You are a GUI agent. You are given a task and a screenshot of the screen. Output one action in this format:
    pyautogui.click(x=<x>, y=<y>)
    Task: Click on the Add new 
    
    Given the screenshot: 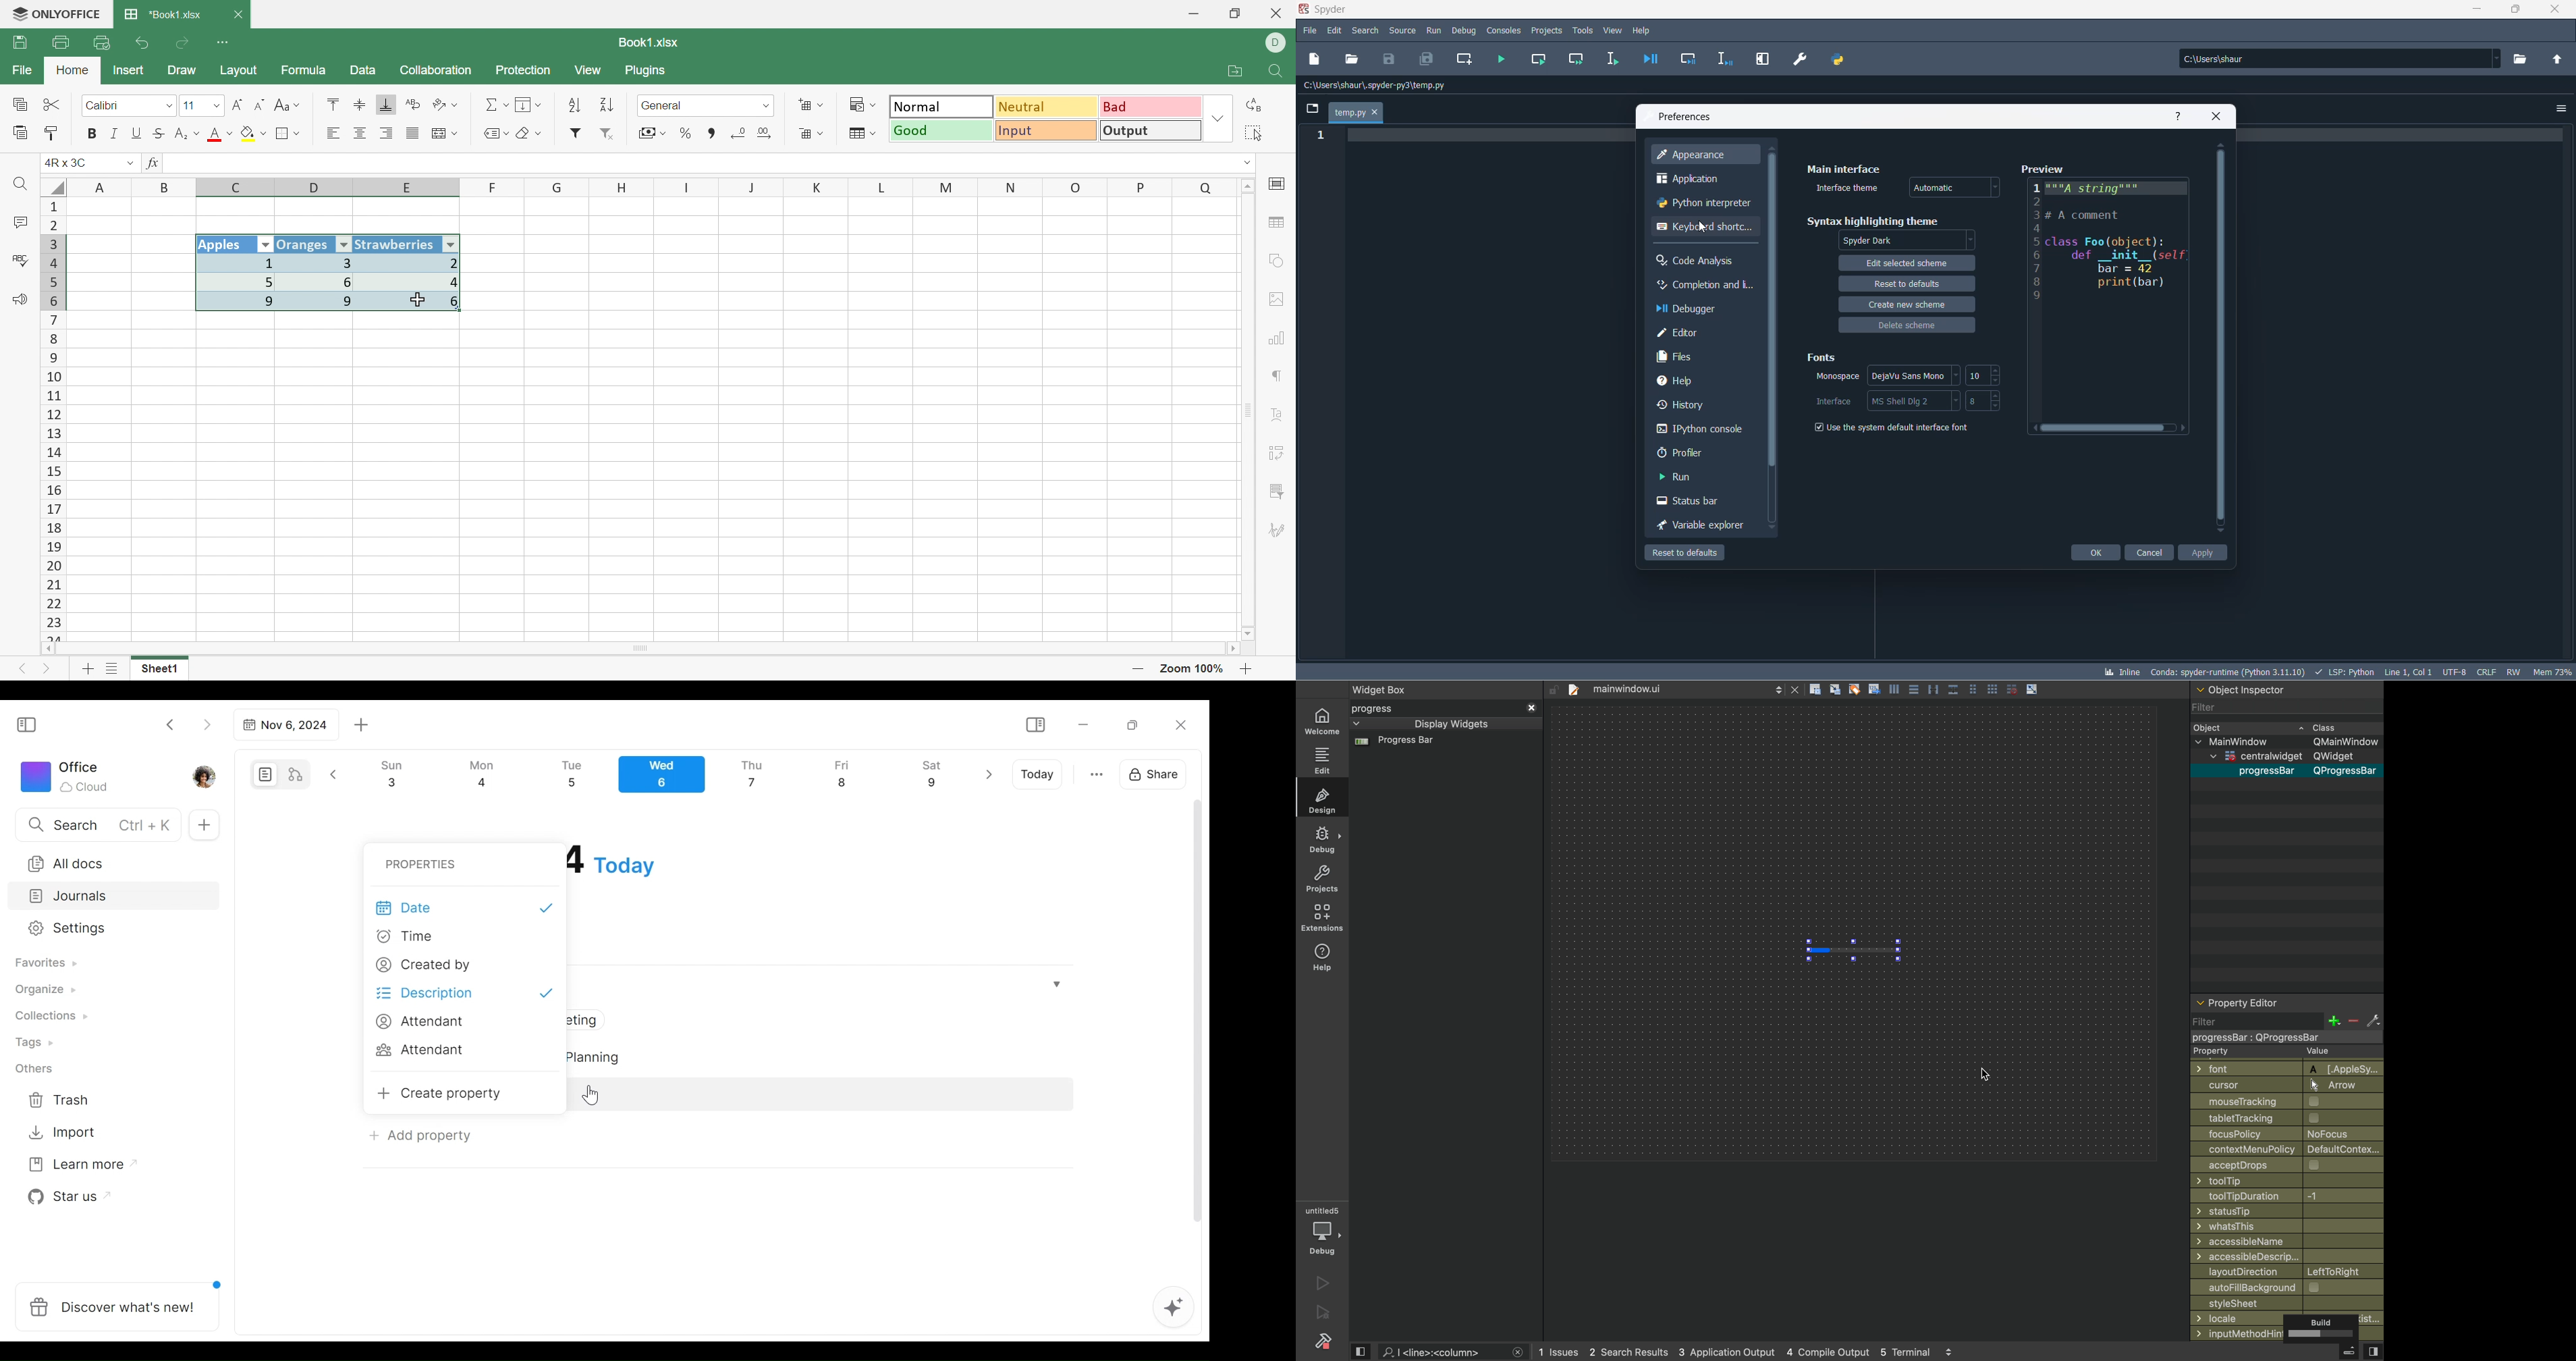 What is the action you would take?
    pyautogui.click(x=203, y=825)
    